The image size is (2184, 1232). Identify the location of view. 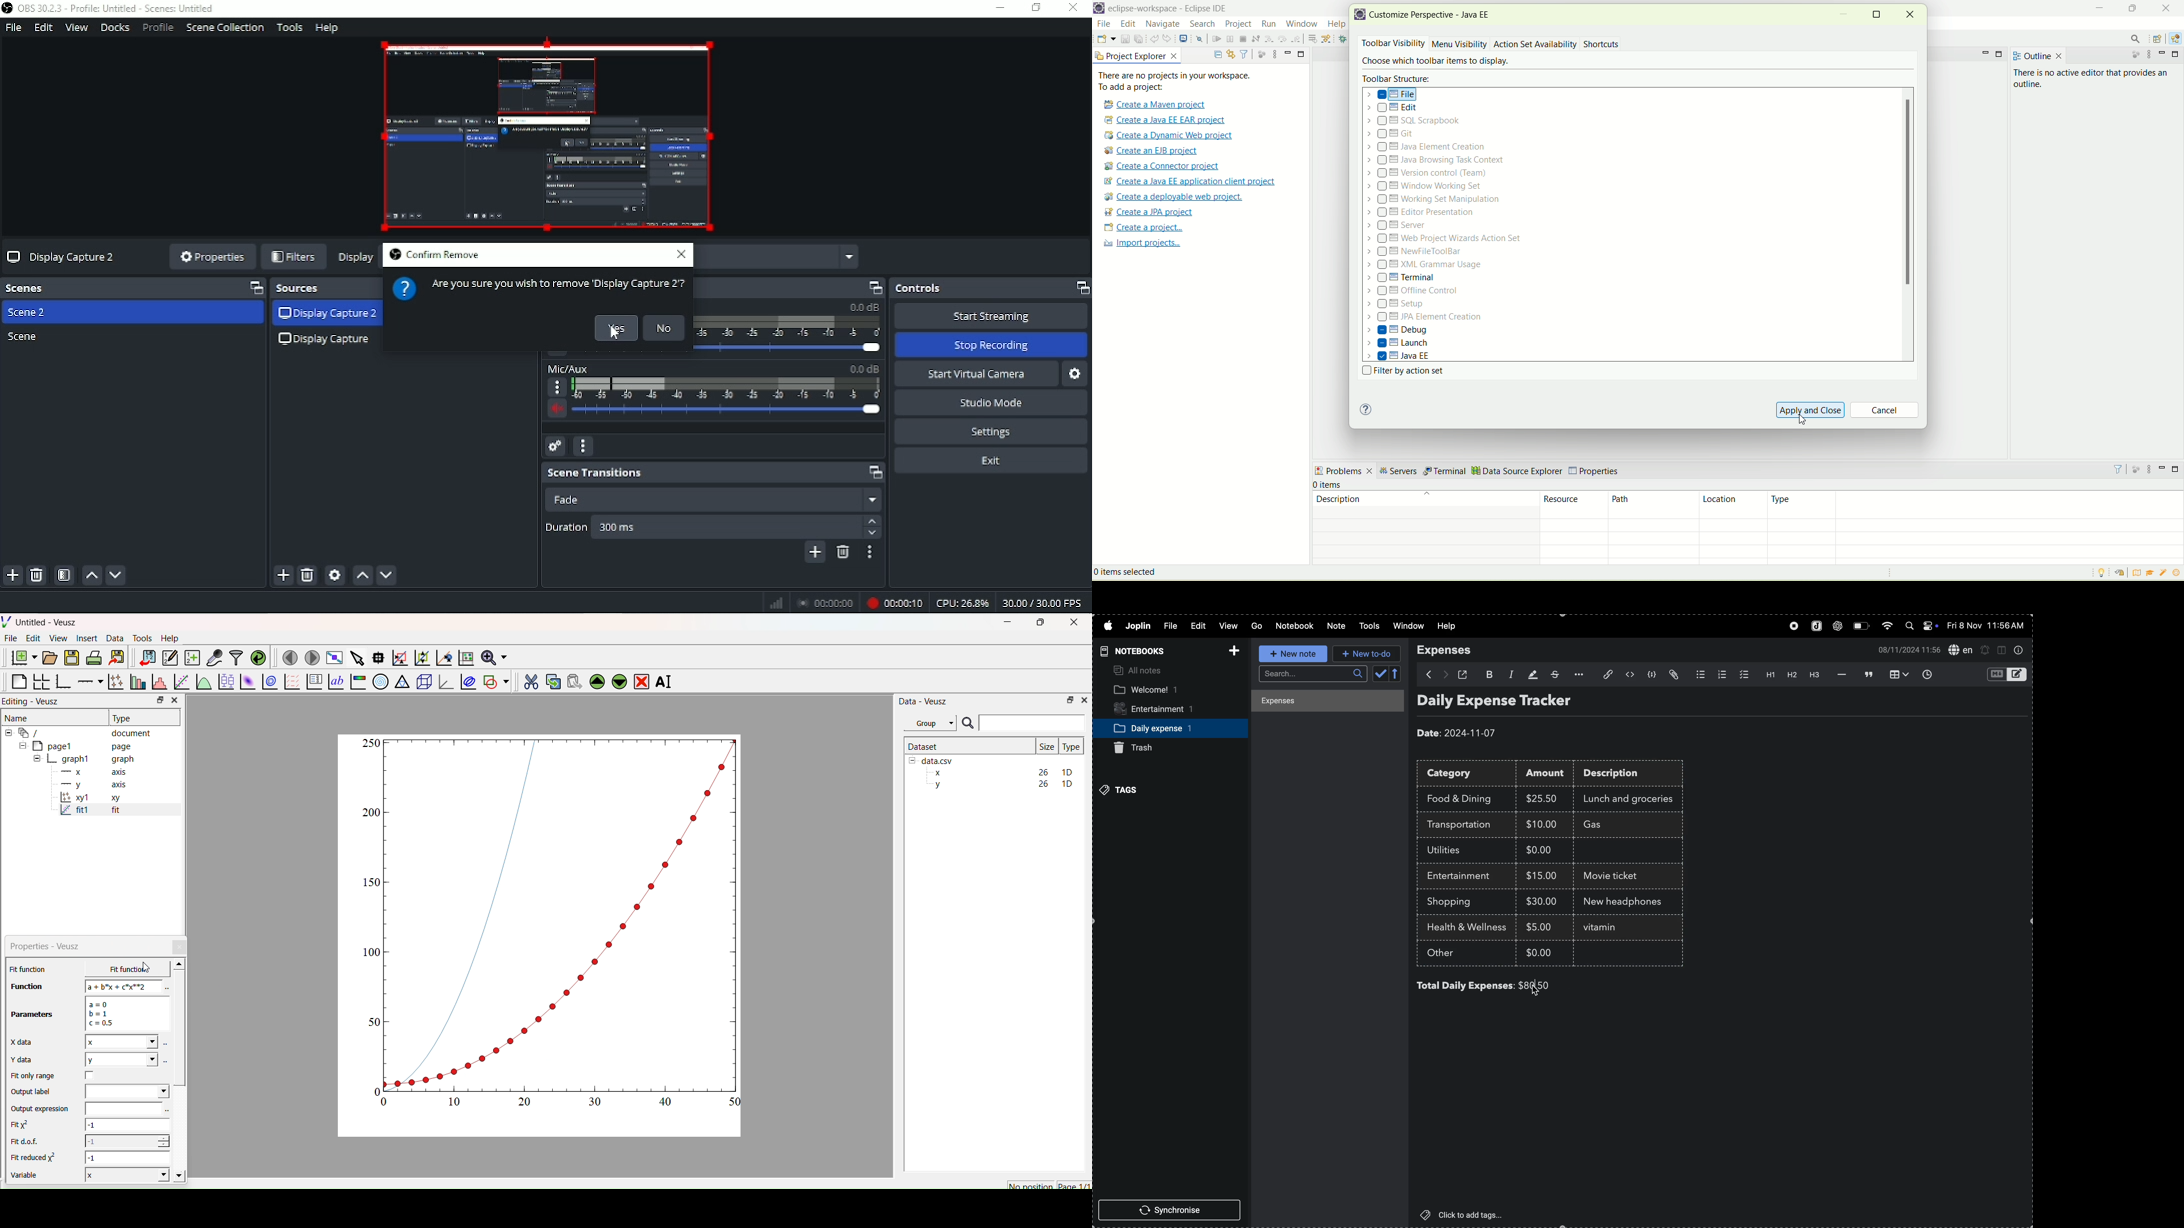
(1226, 627).